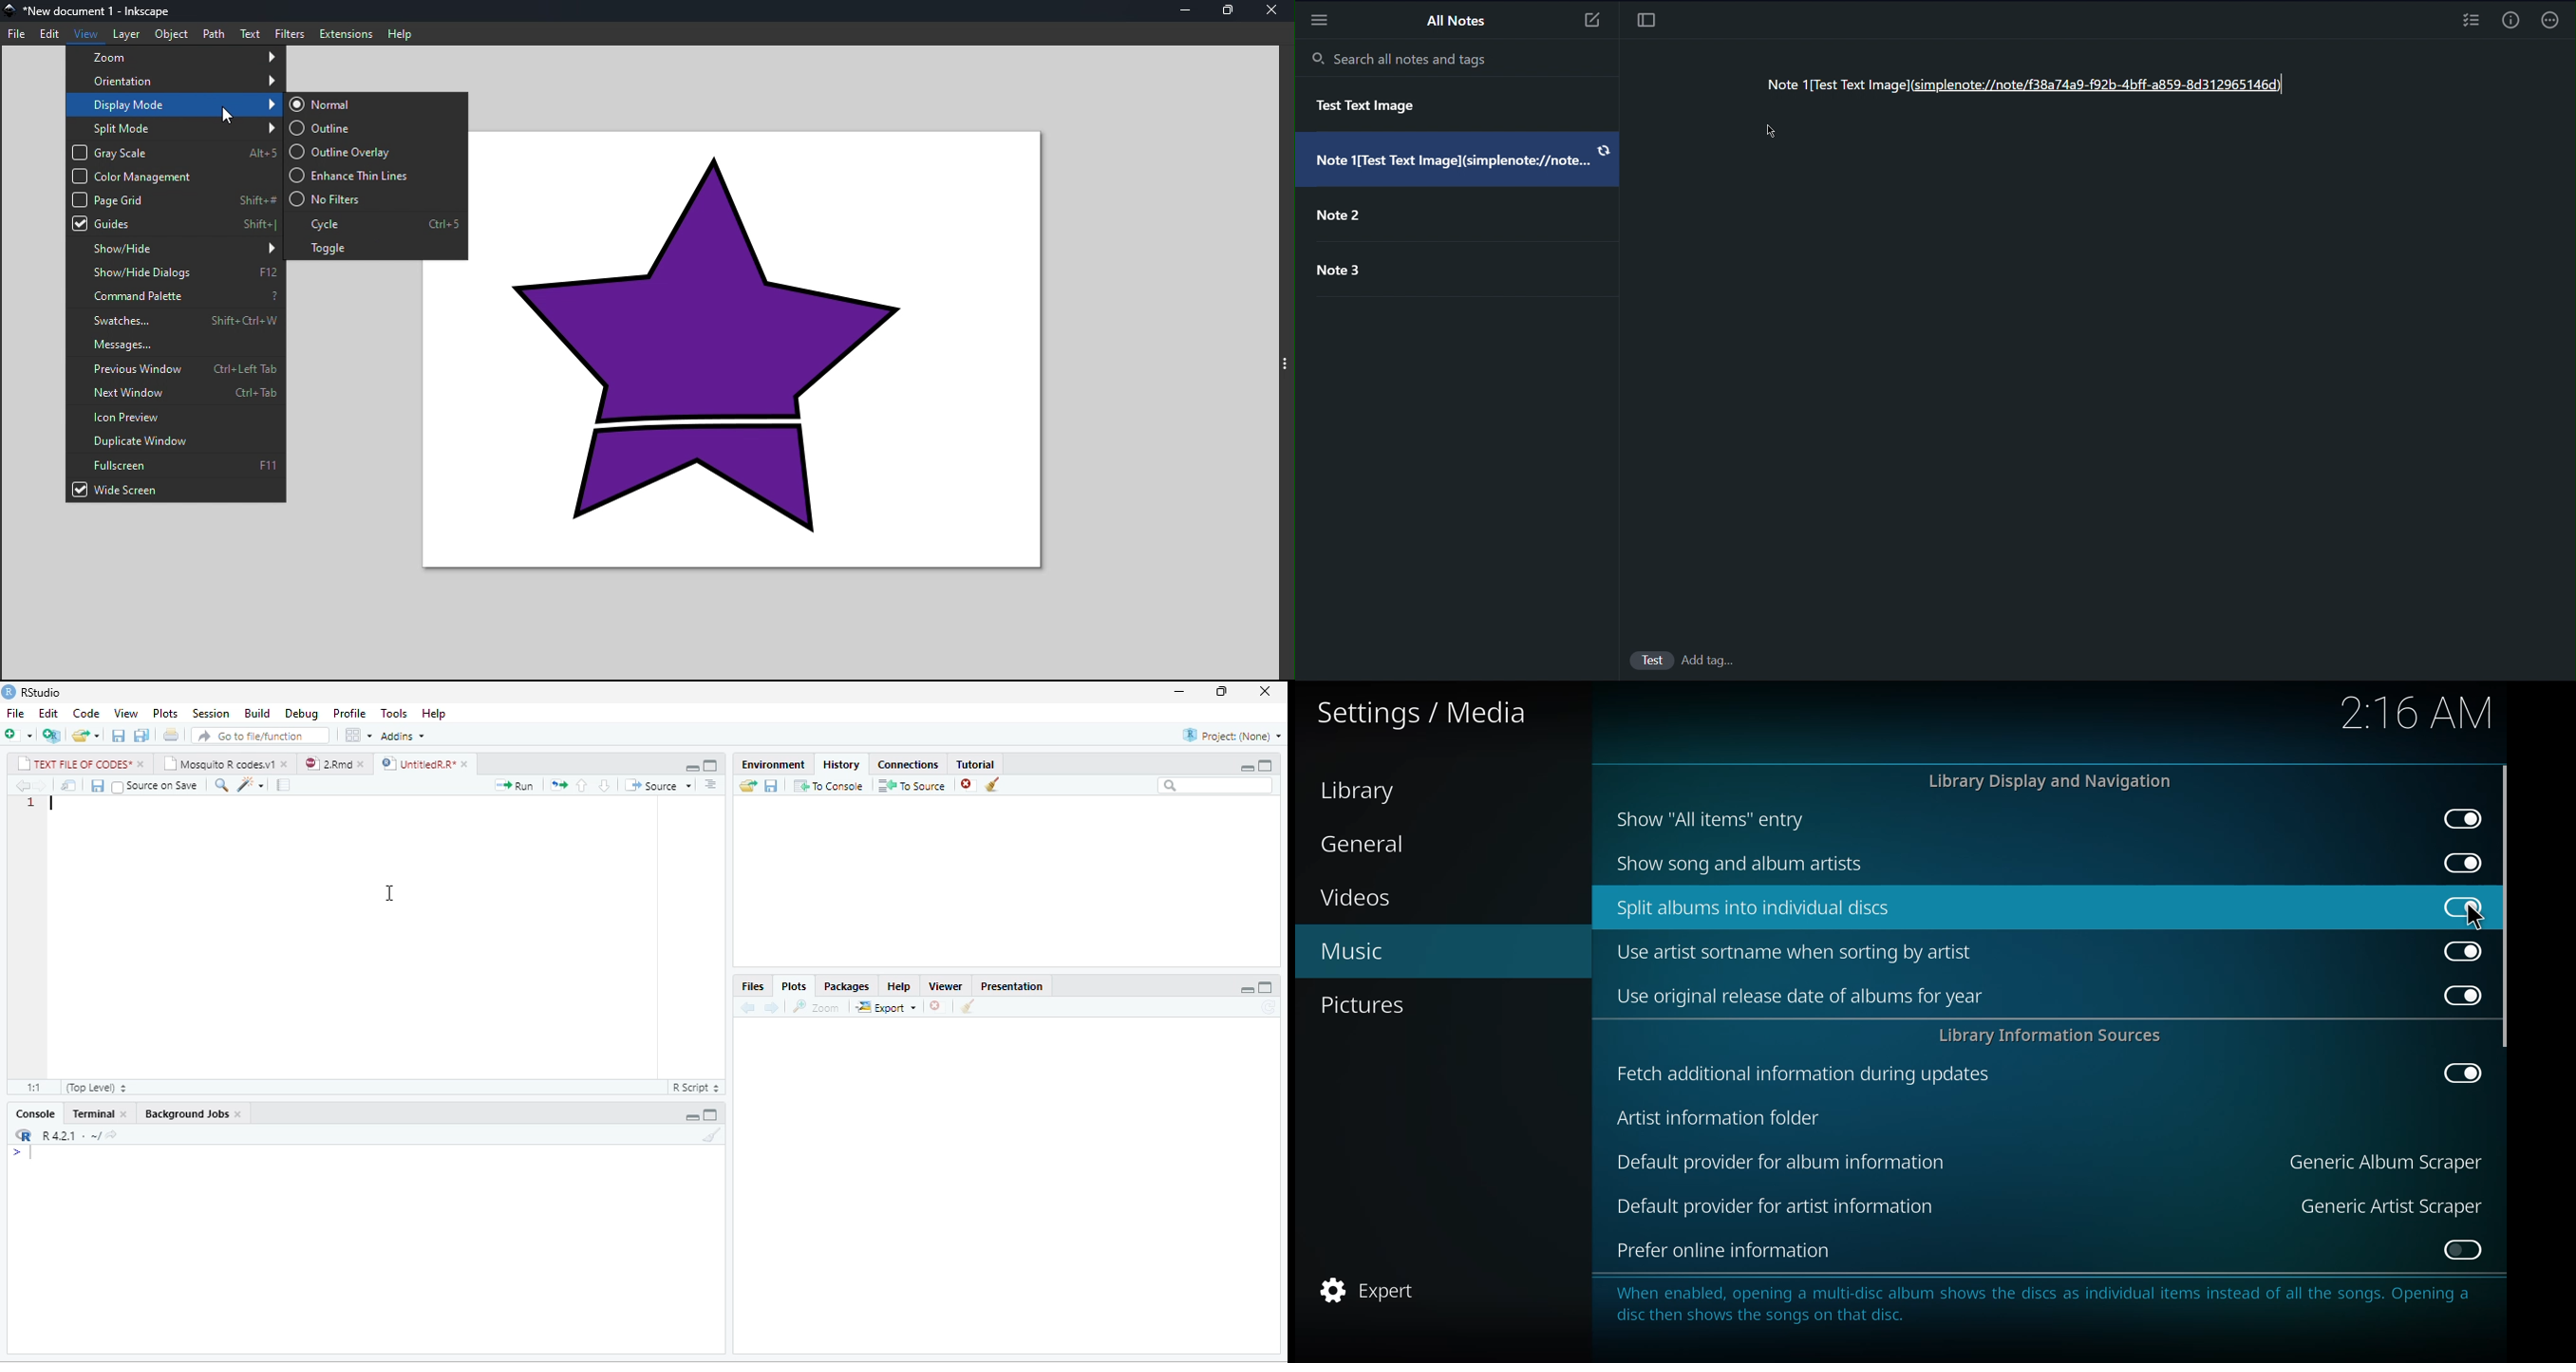 This screenshot has width=2576, height=1372. What do you see at coordinates (695, 1086) in the screenshot?
I see `R Script` at bounding box center [695, 1086].